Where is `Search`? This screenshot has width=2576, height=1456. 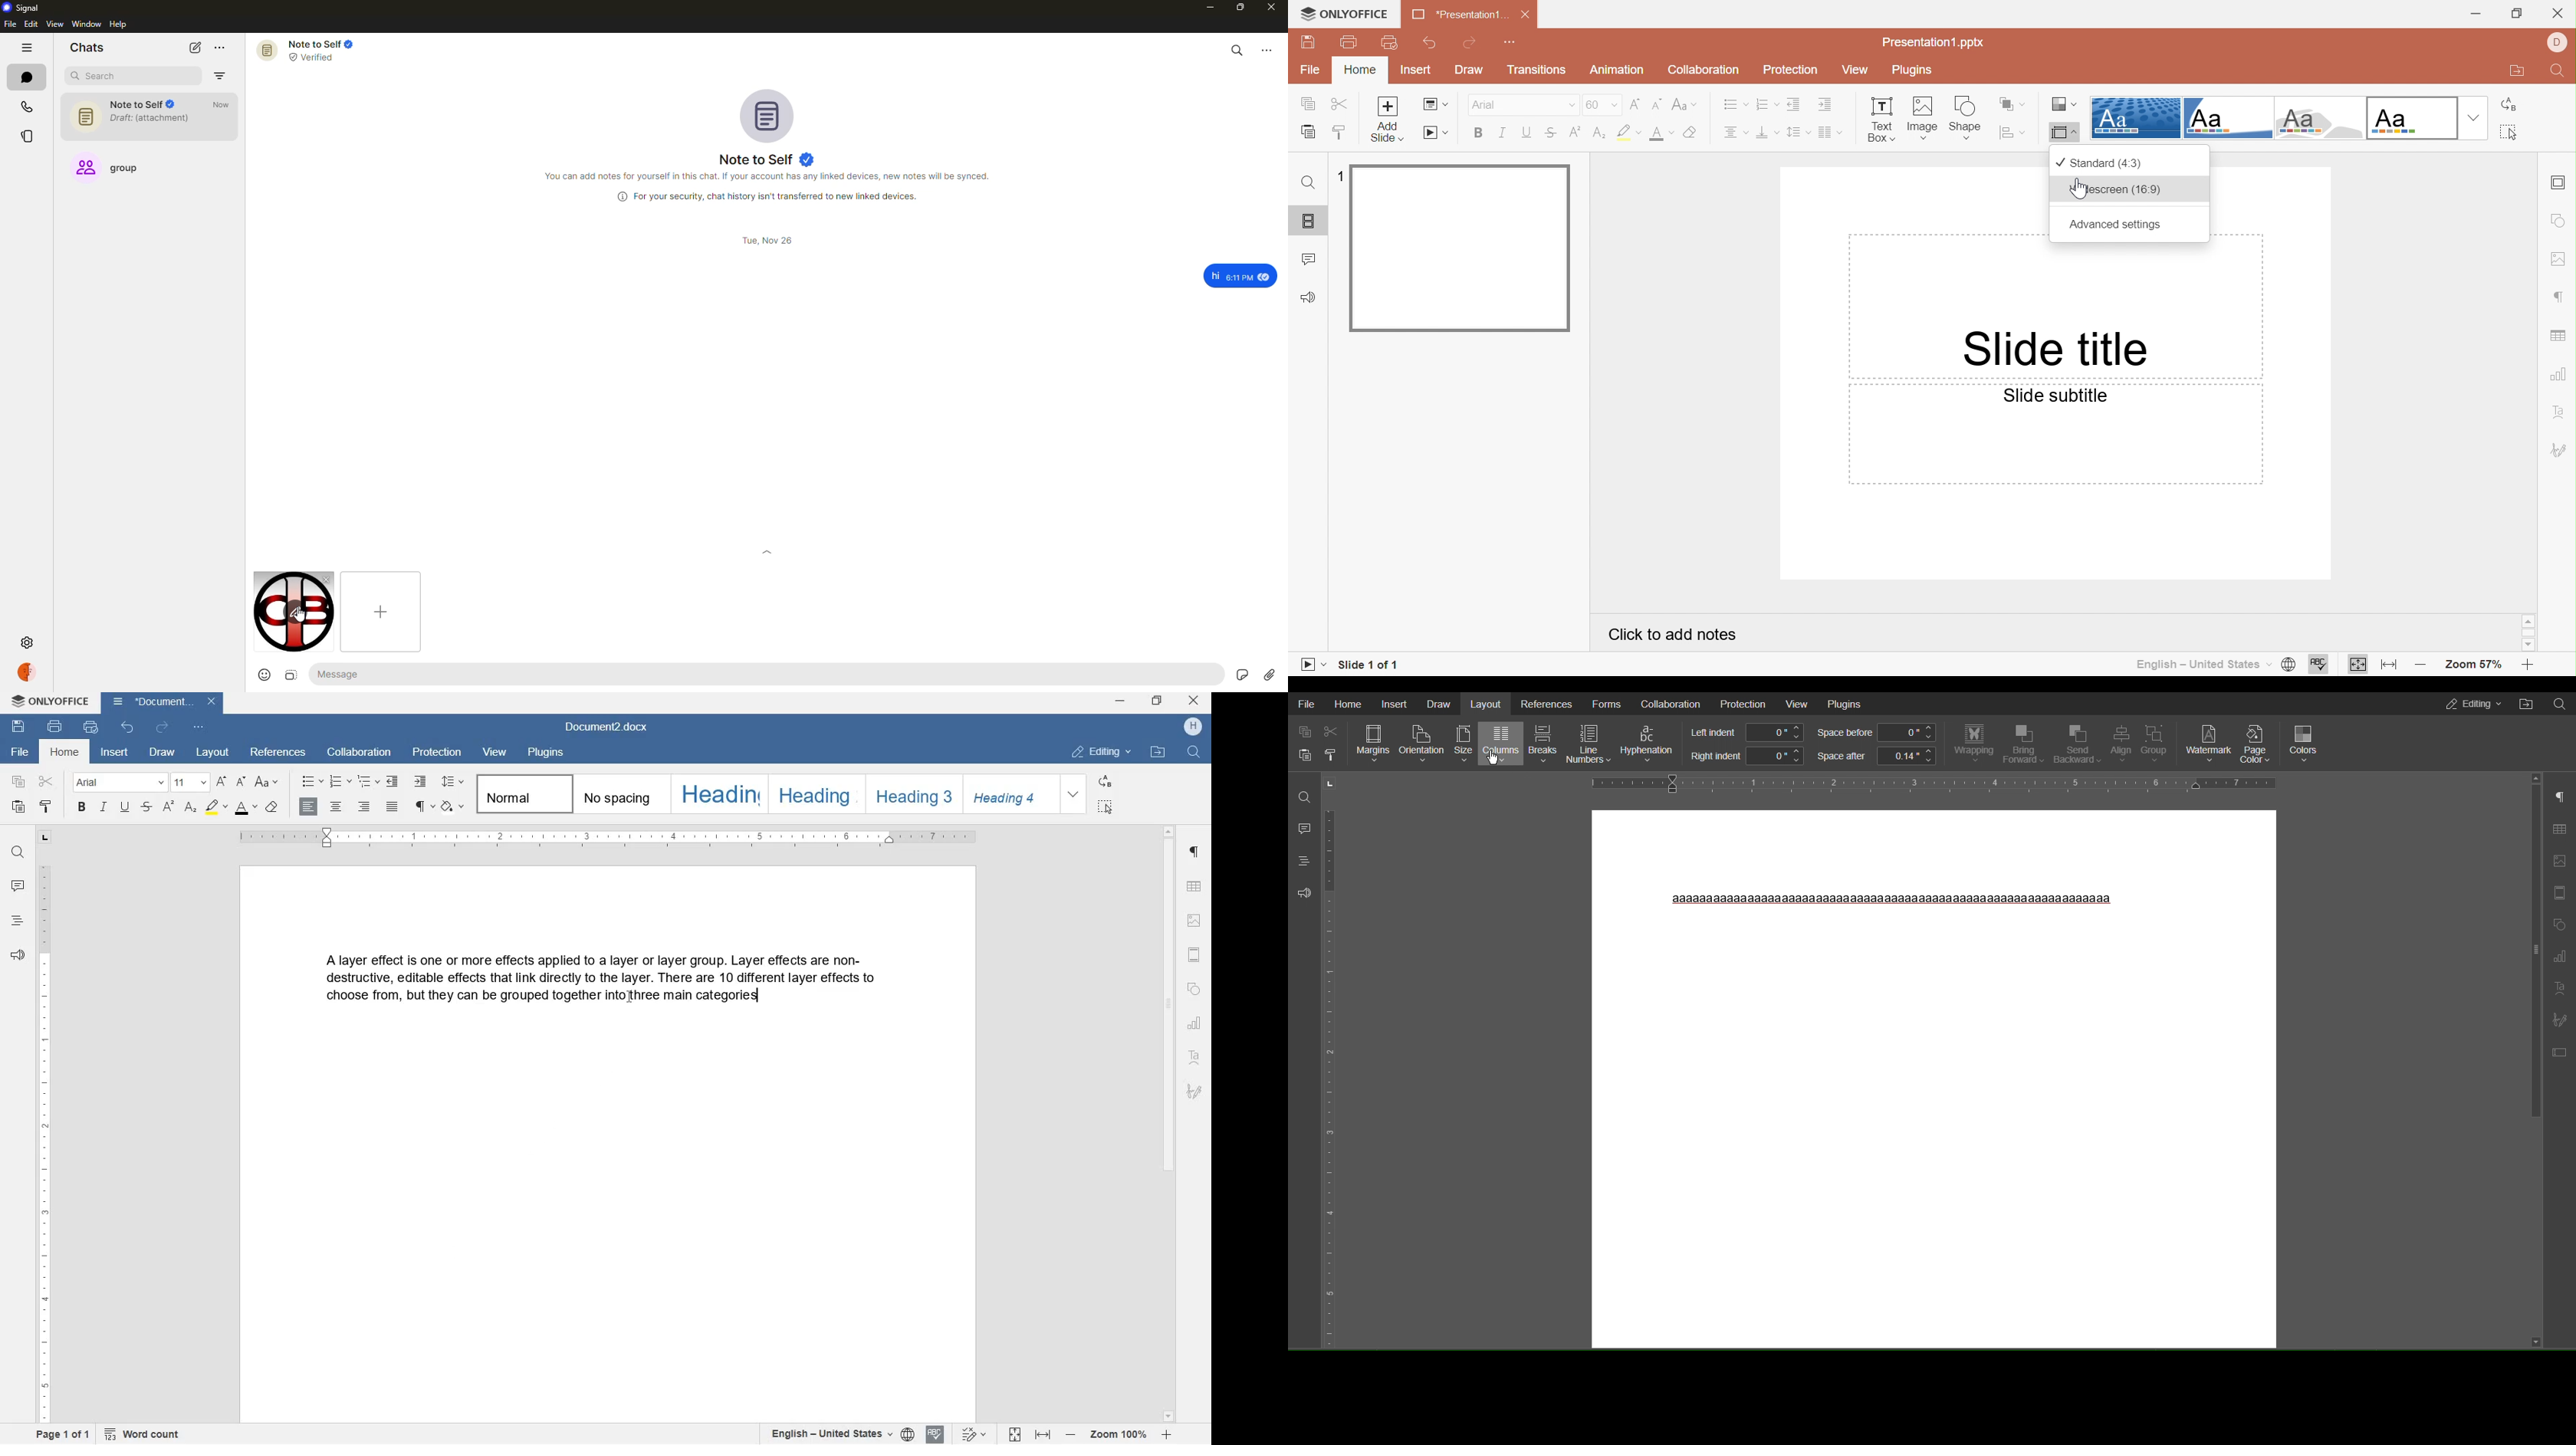 Search is located at coordinates (2559, 704).